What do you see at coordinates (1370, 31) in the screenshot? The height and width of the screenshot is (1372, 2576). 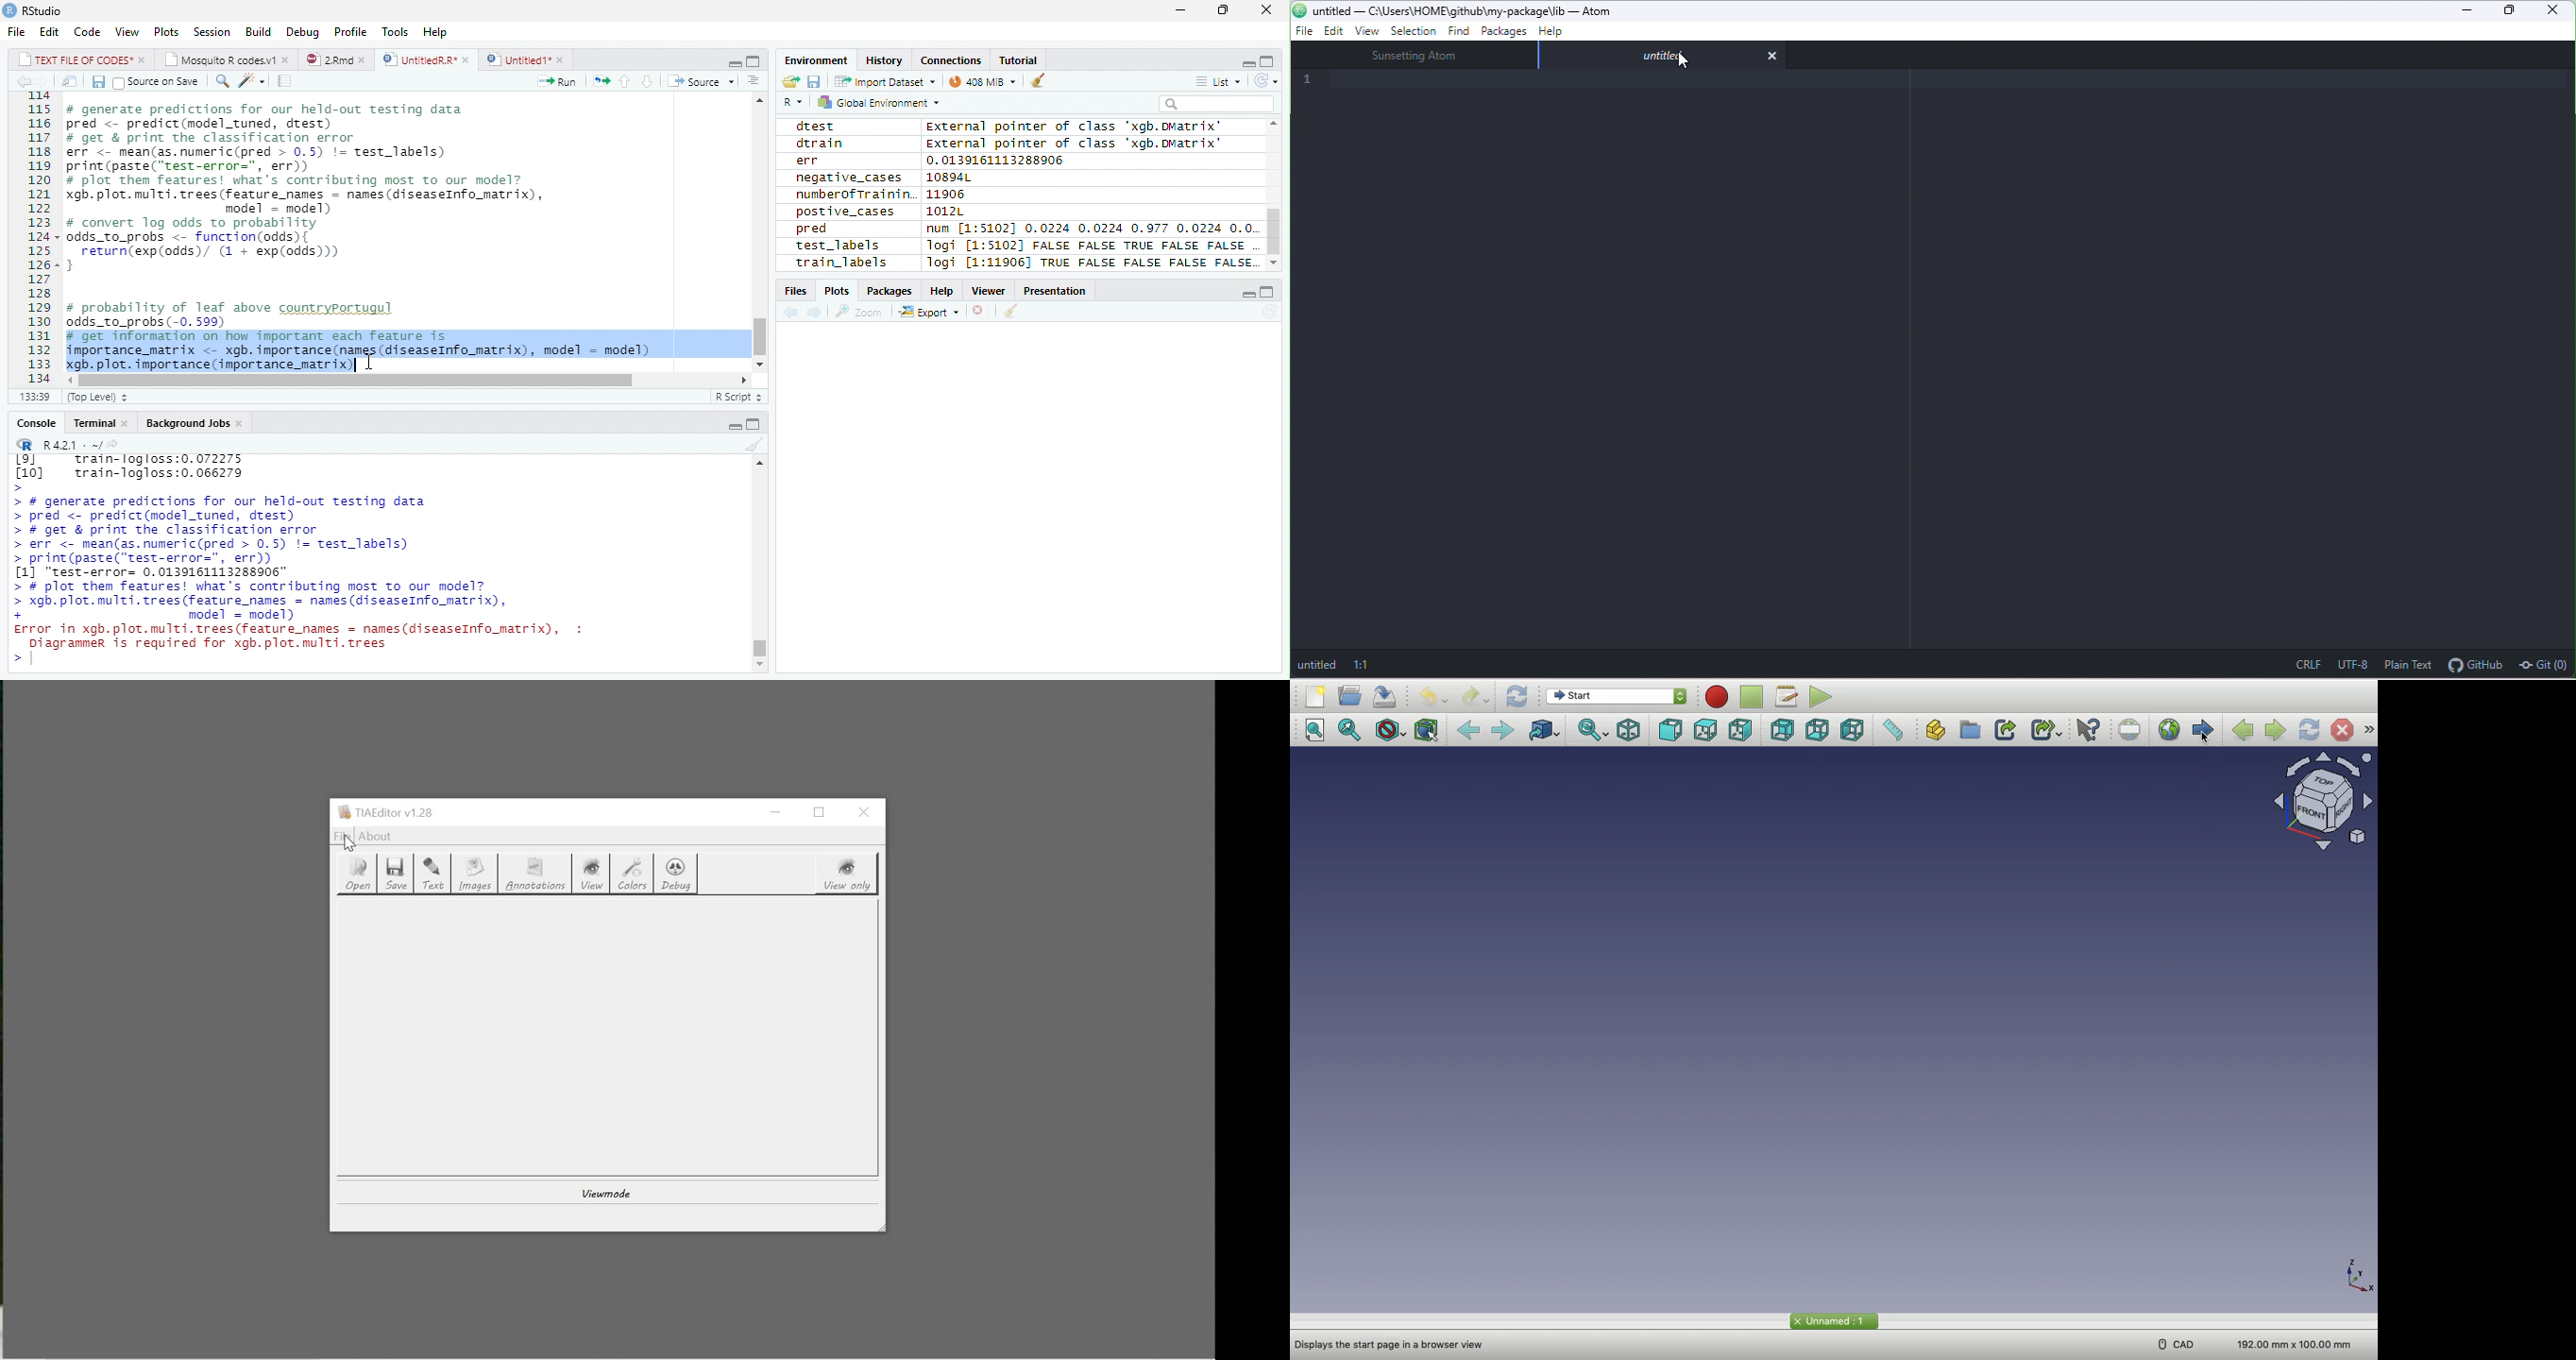 I see `view` at bounding box center [1370, 31].